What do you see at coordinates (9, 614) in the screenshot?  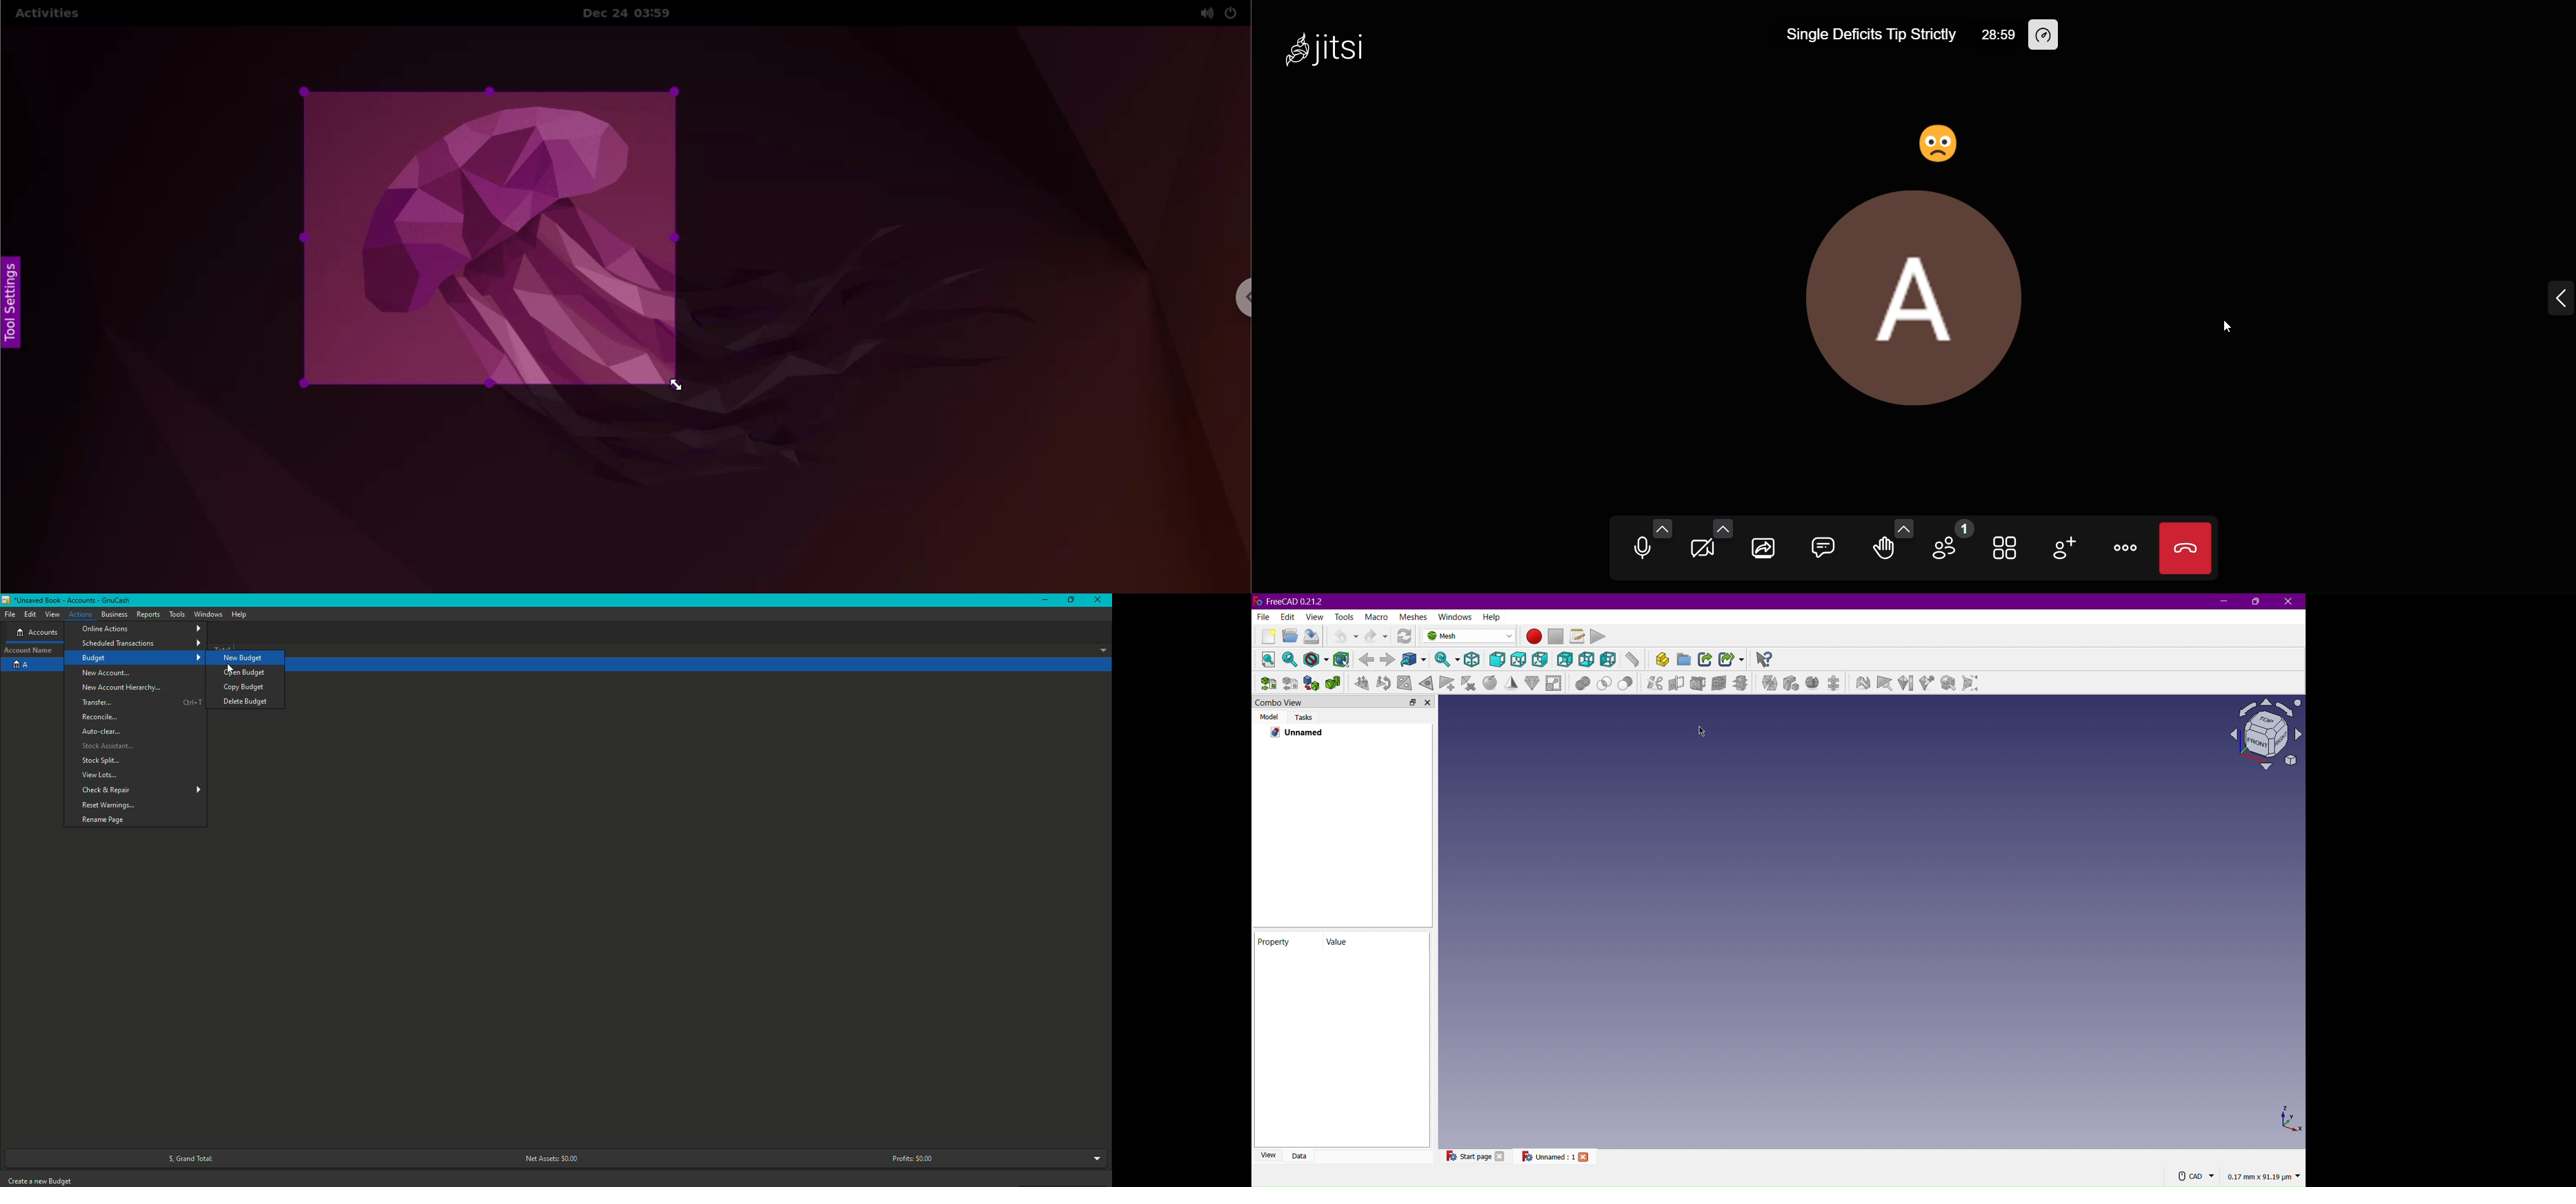 I see `File` at bounding box center [9, 614].